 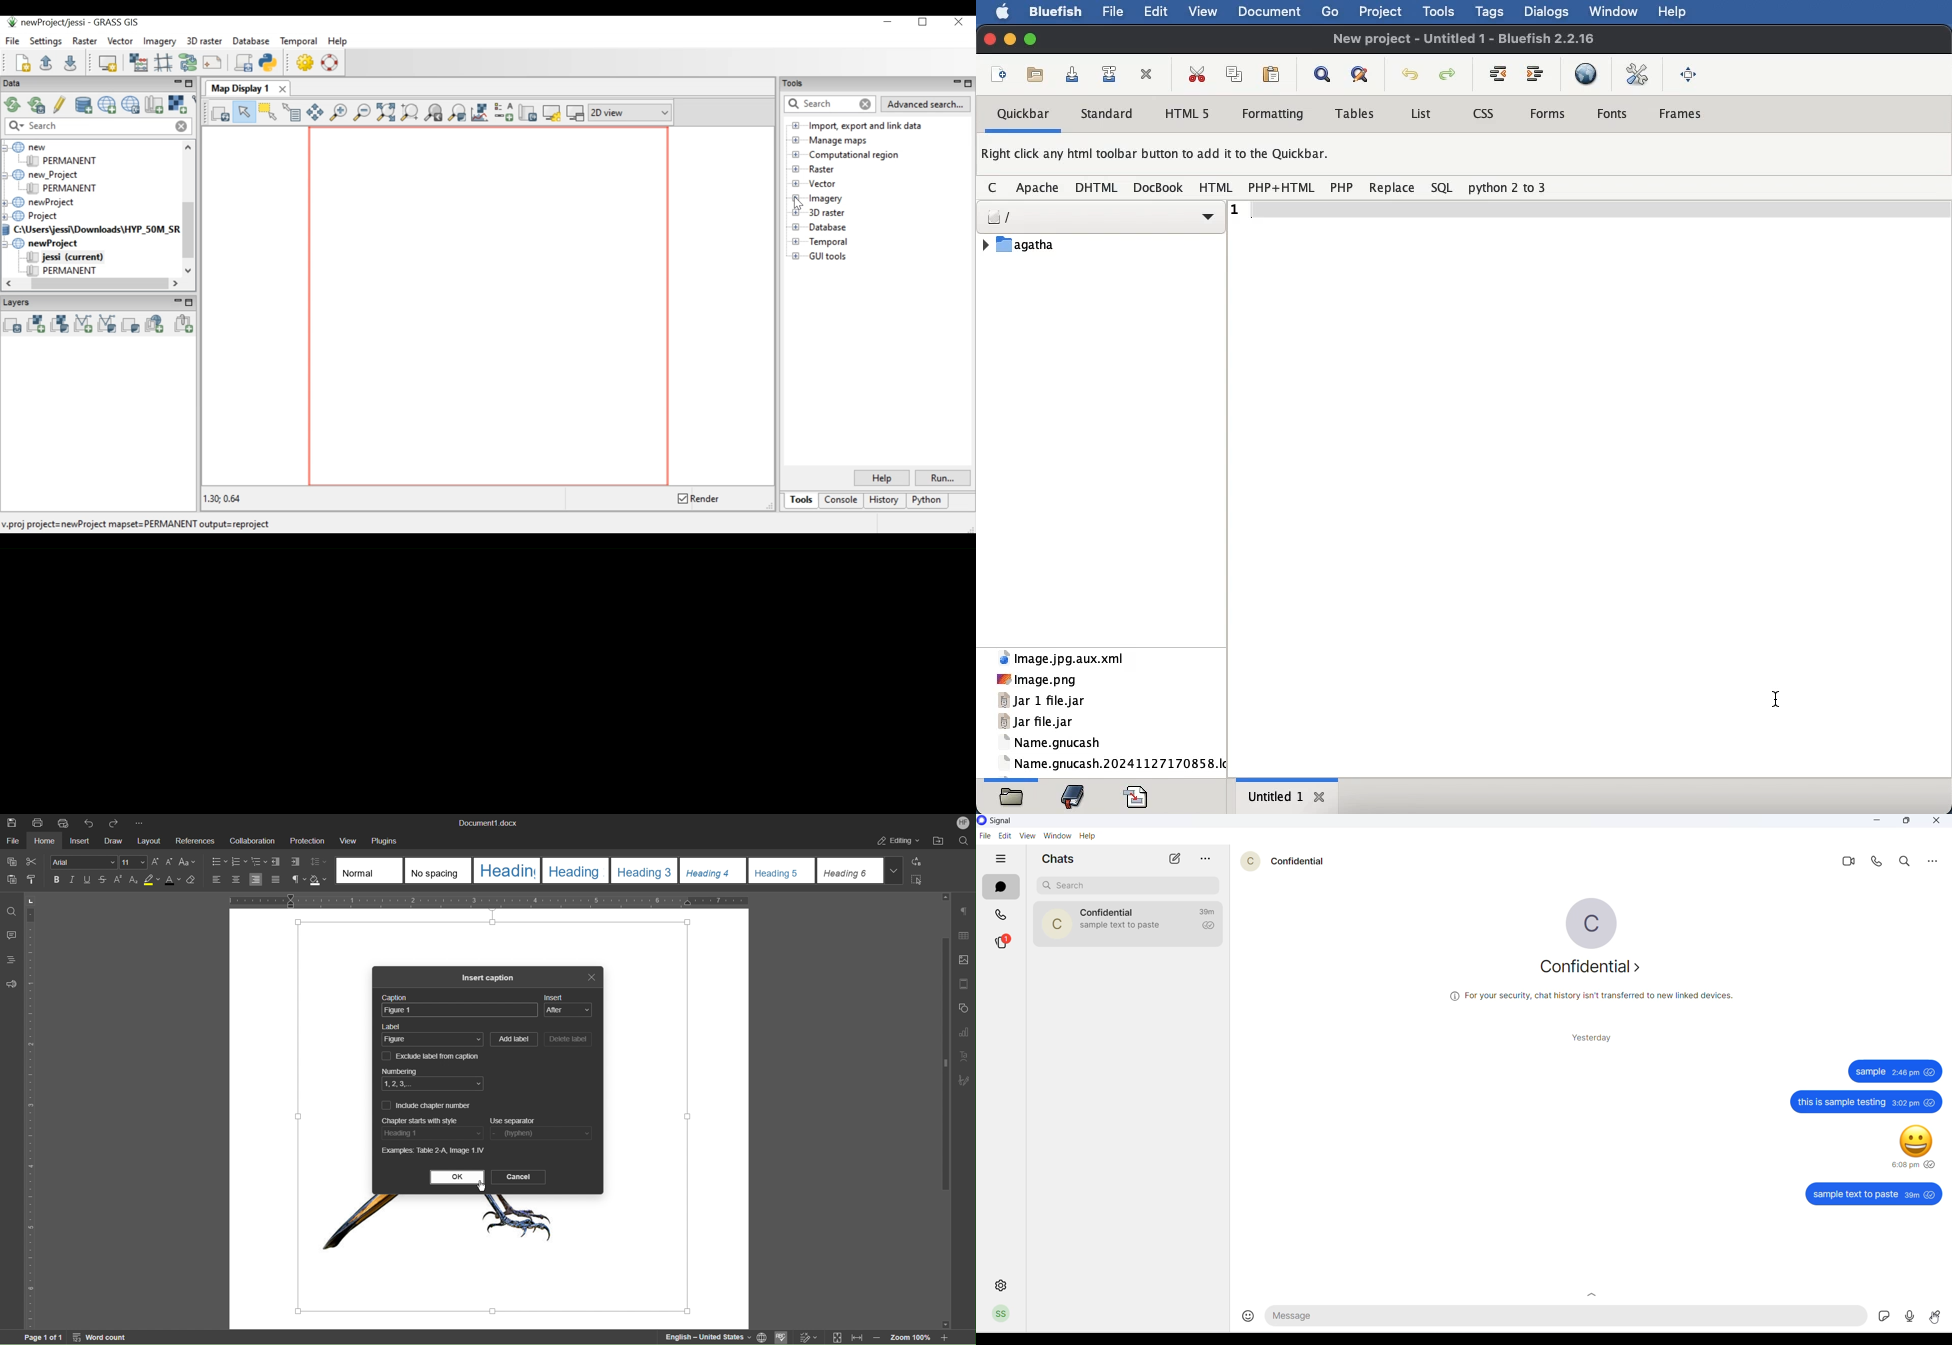 What do you see at coordinates (1101, 218) in the screenshot?
I see `file` at bounding box center [1101, 218].